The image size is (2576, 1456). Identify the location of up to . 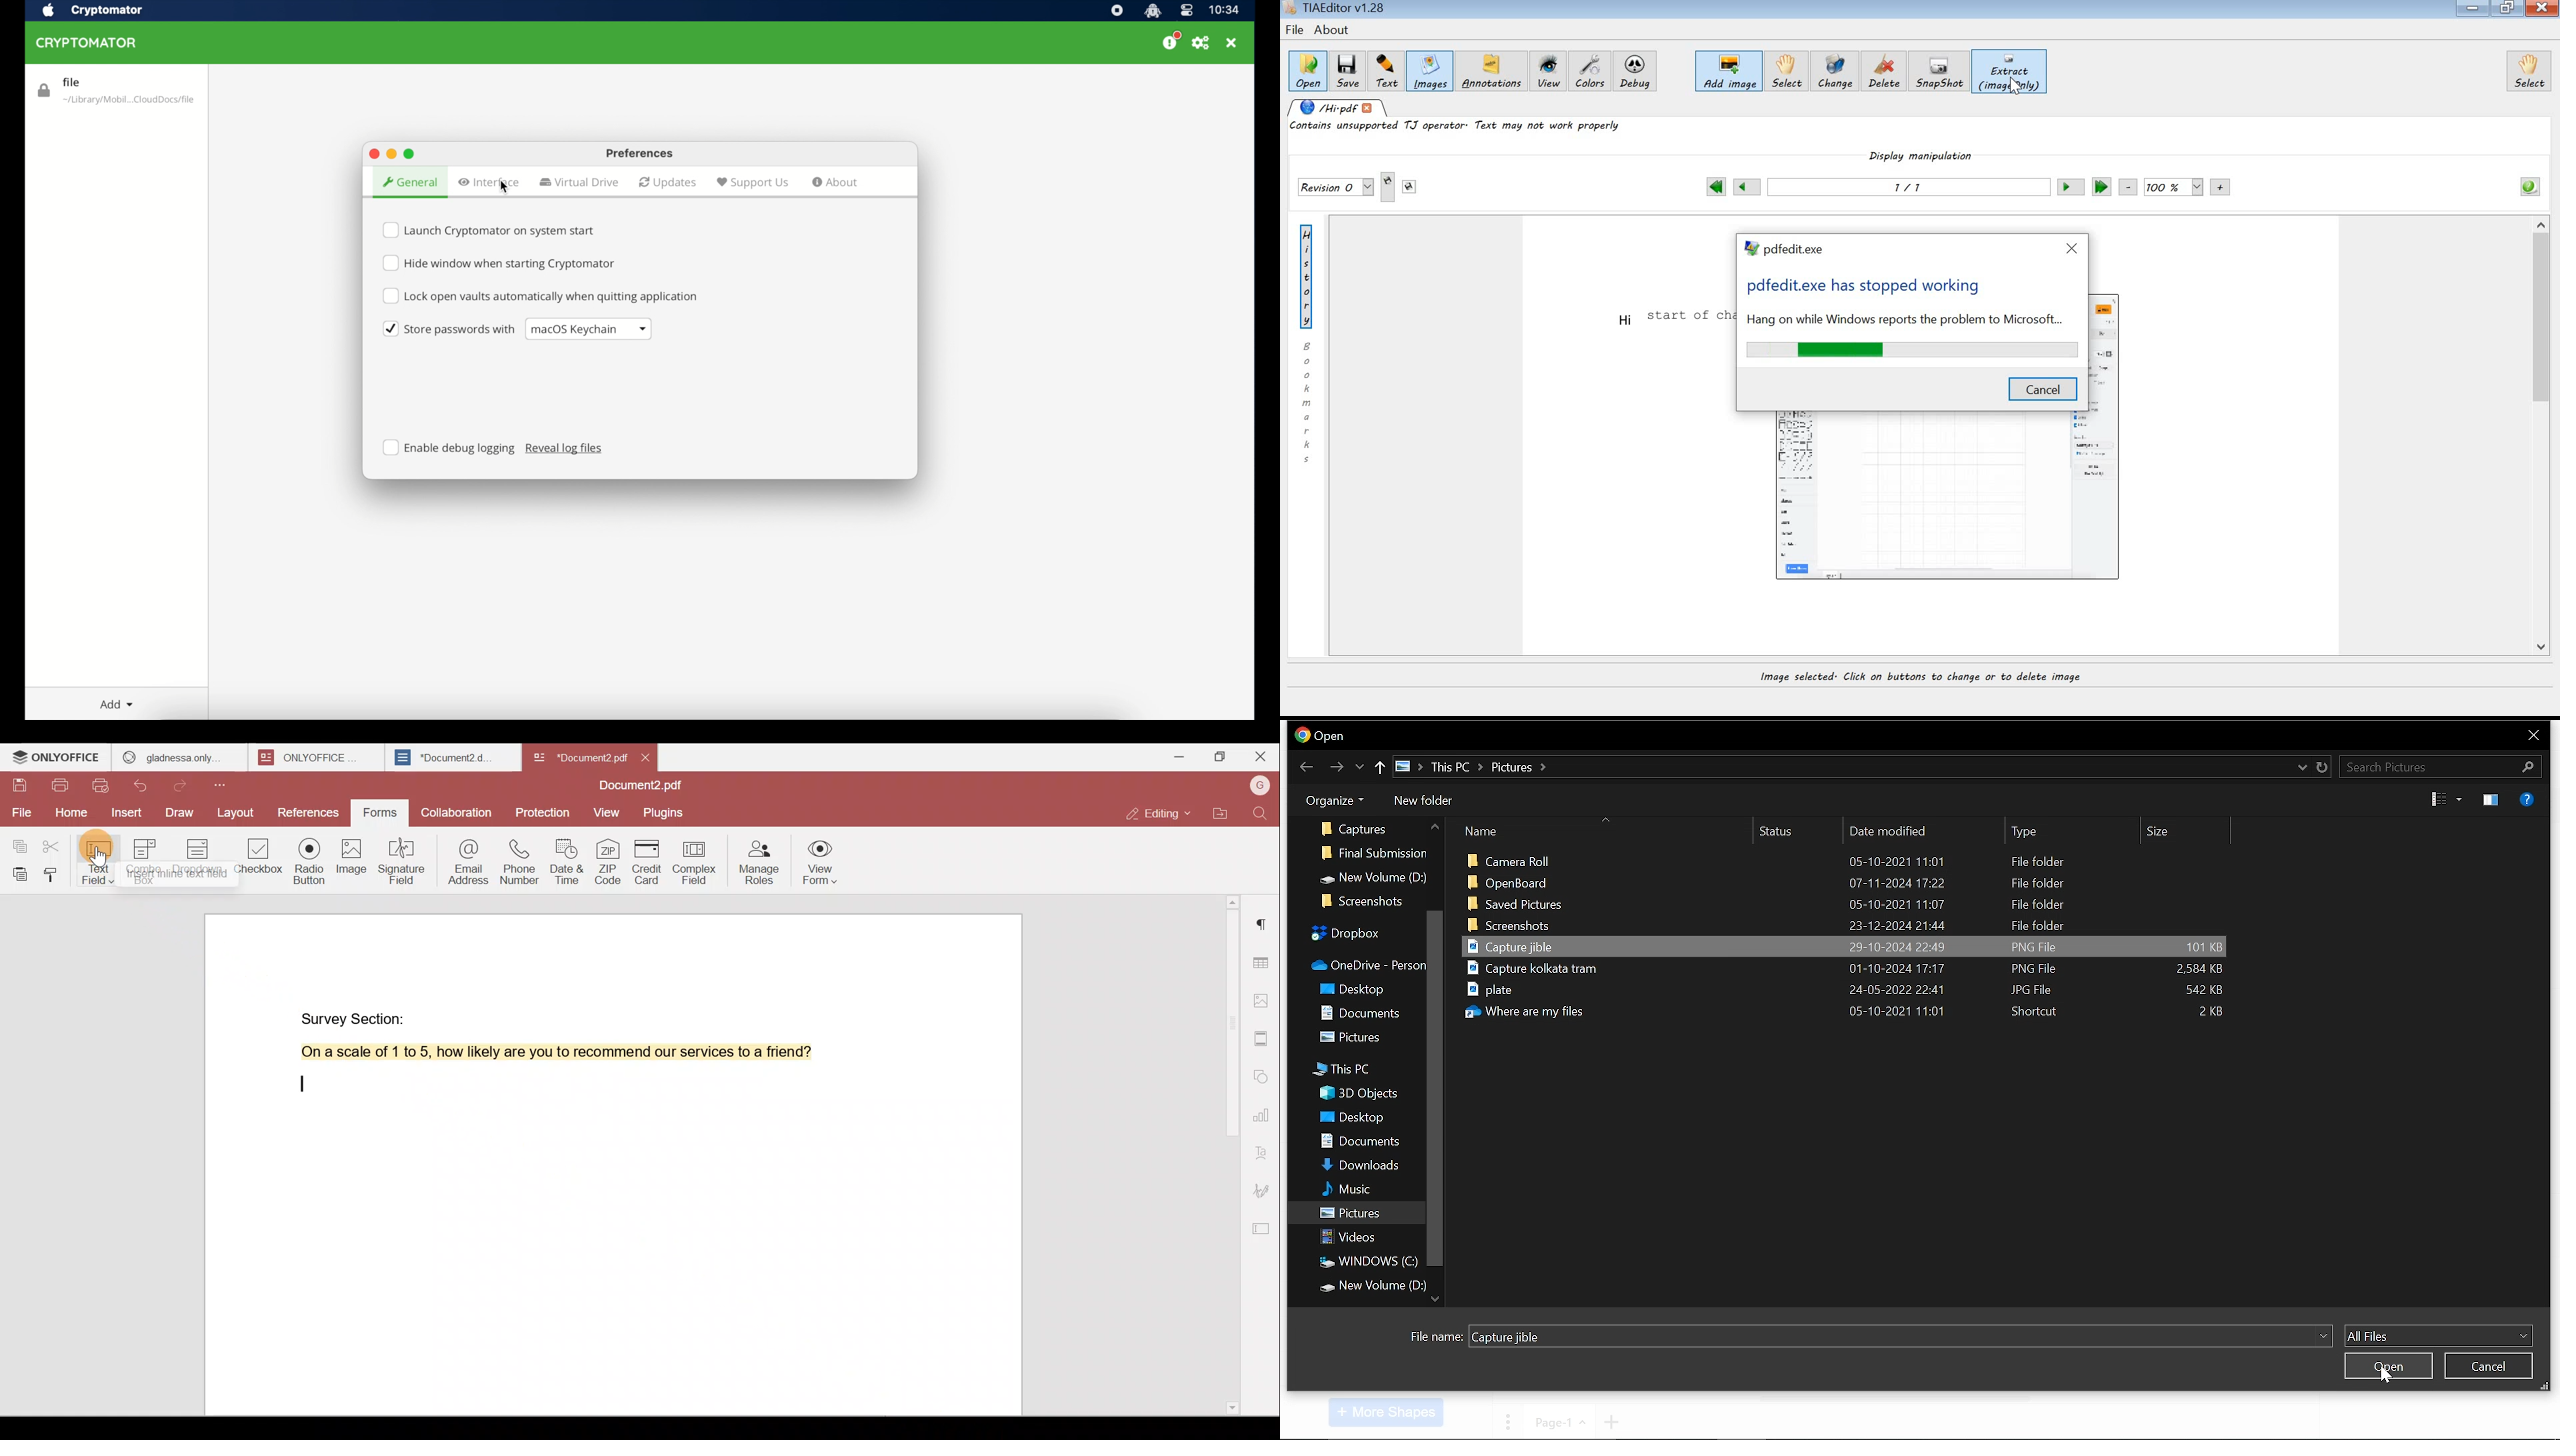
(1381, 768).